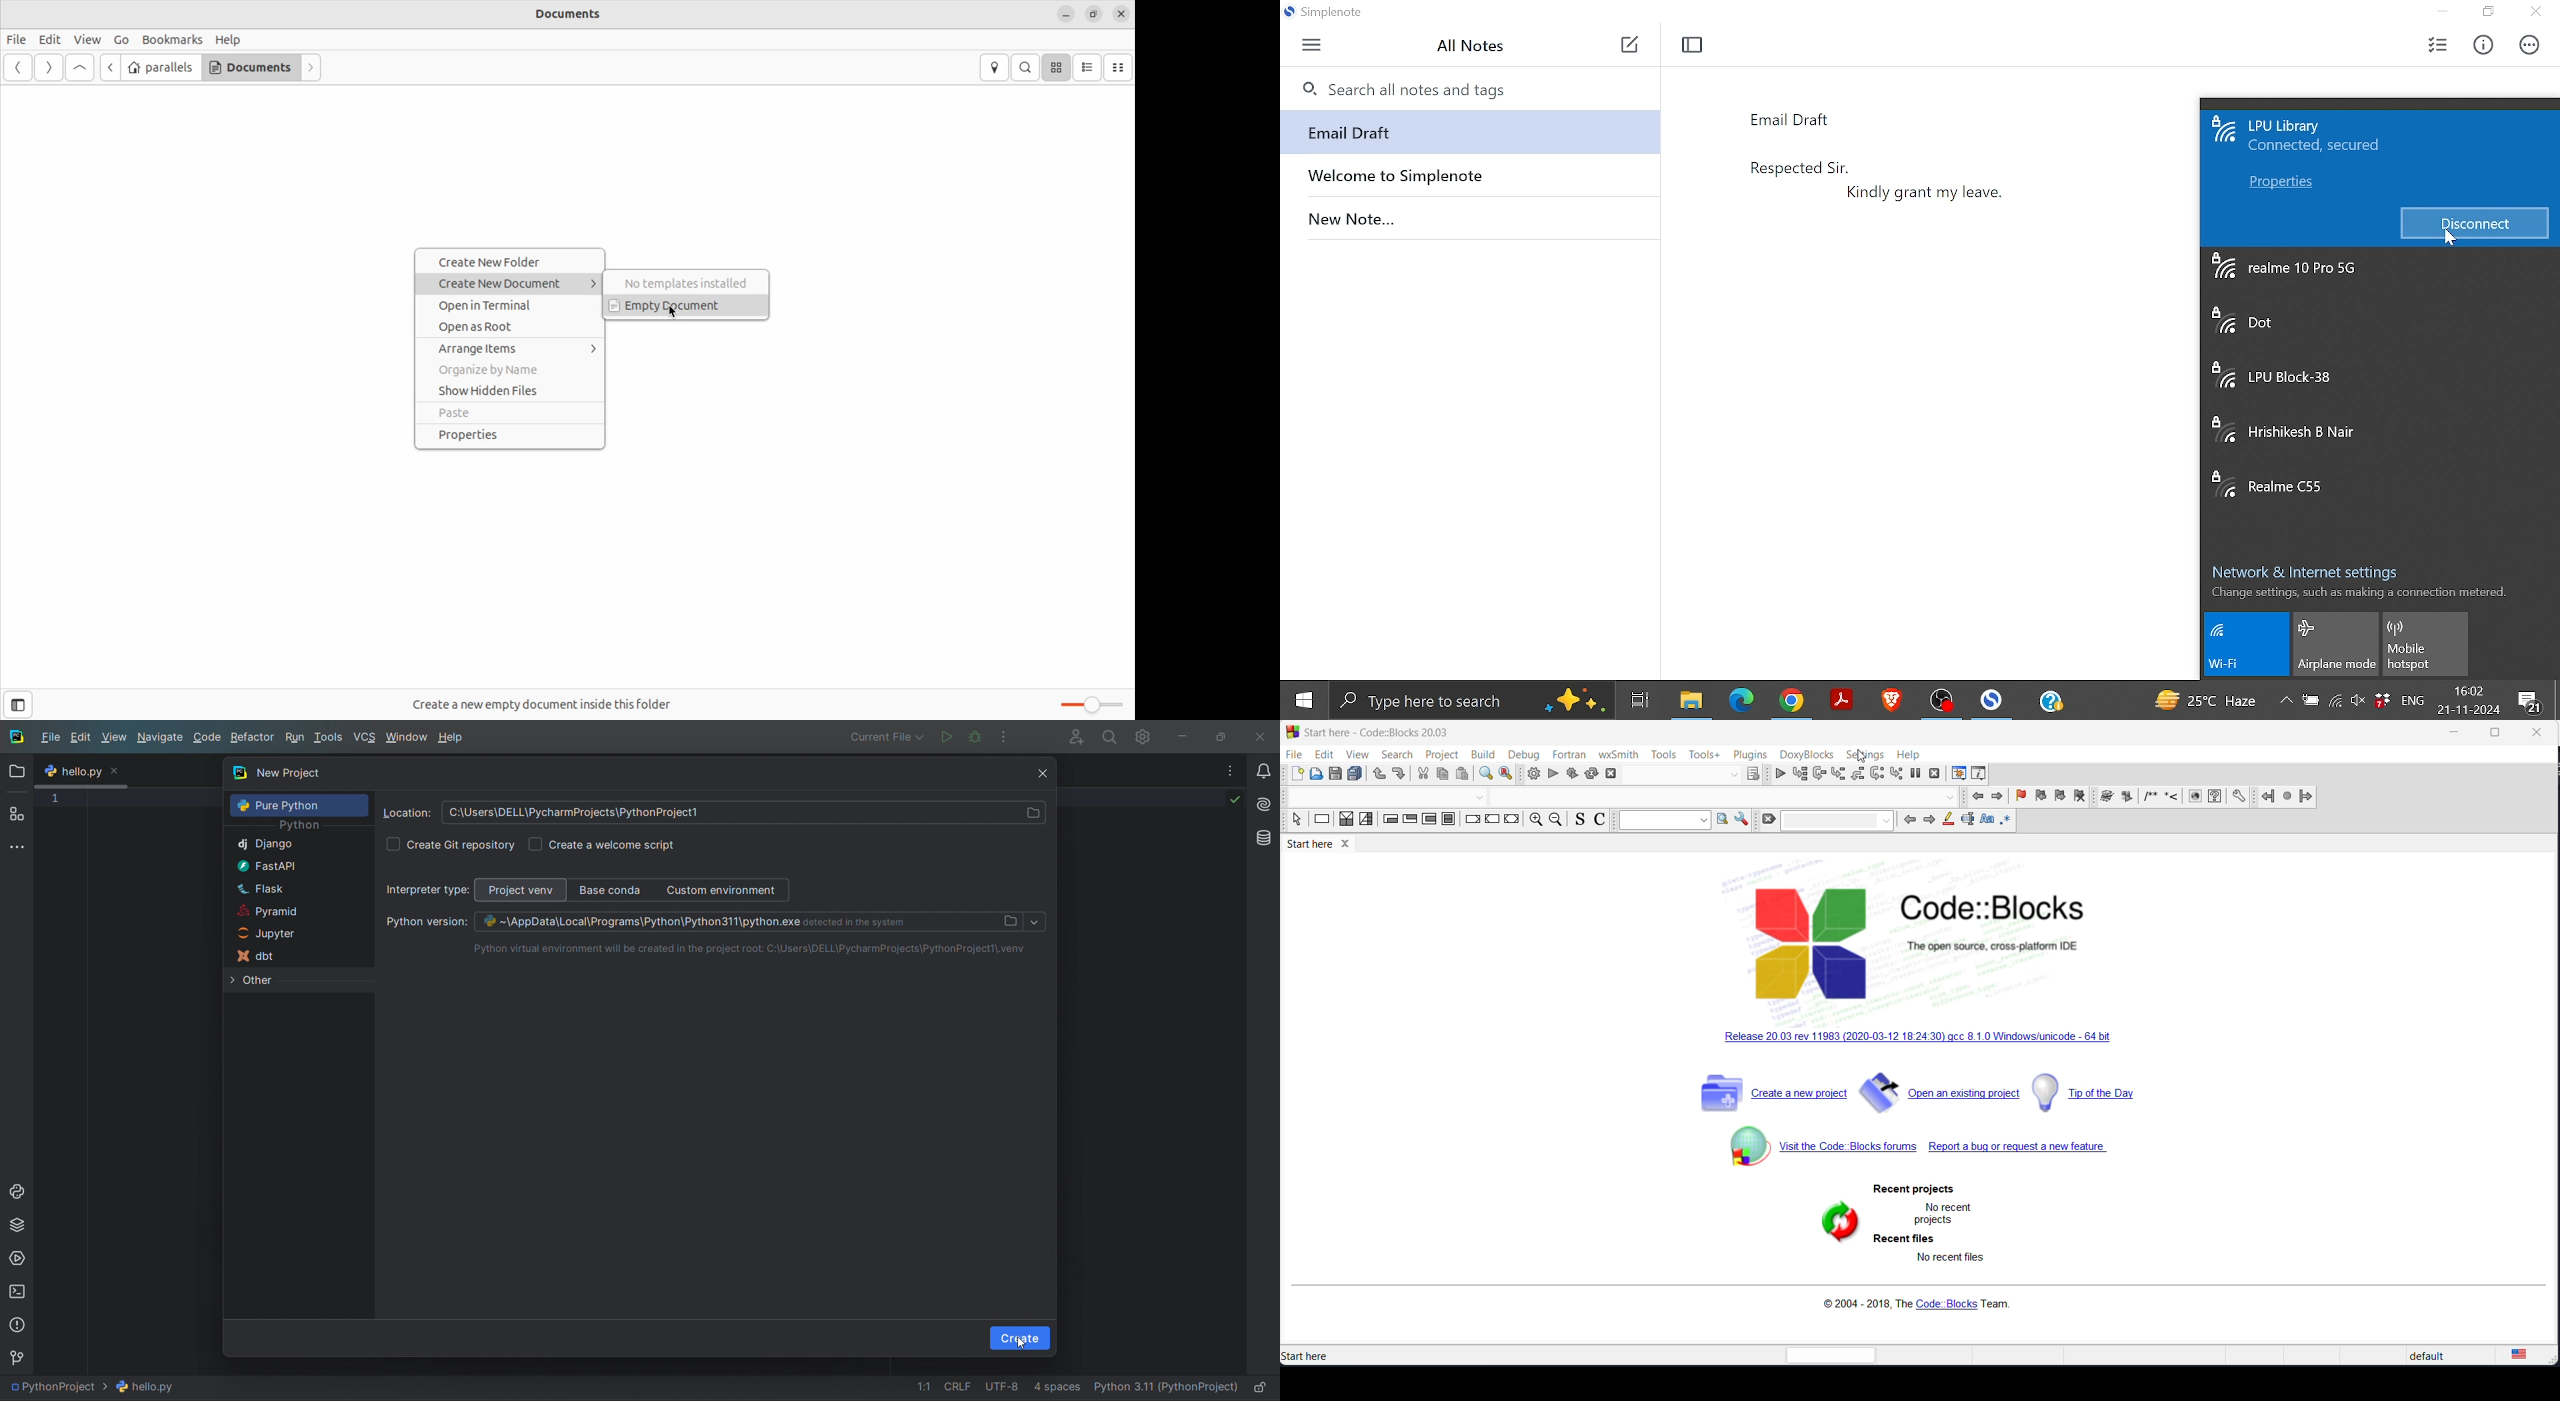 This screenshot has width=2576, height=1428. What do you see at coordinates (1567, 753) in the screenshot?
I see `fortran` at bounding box center [1567, 753].